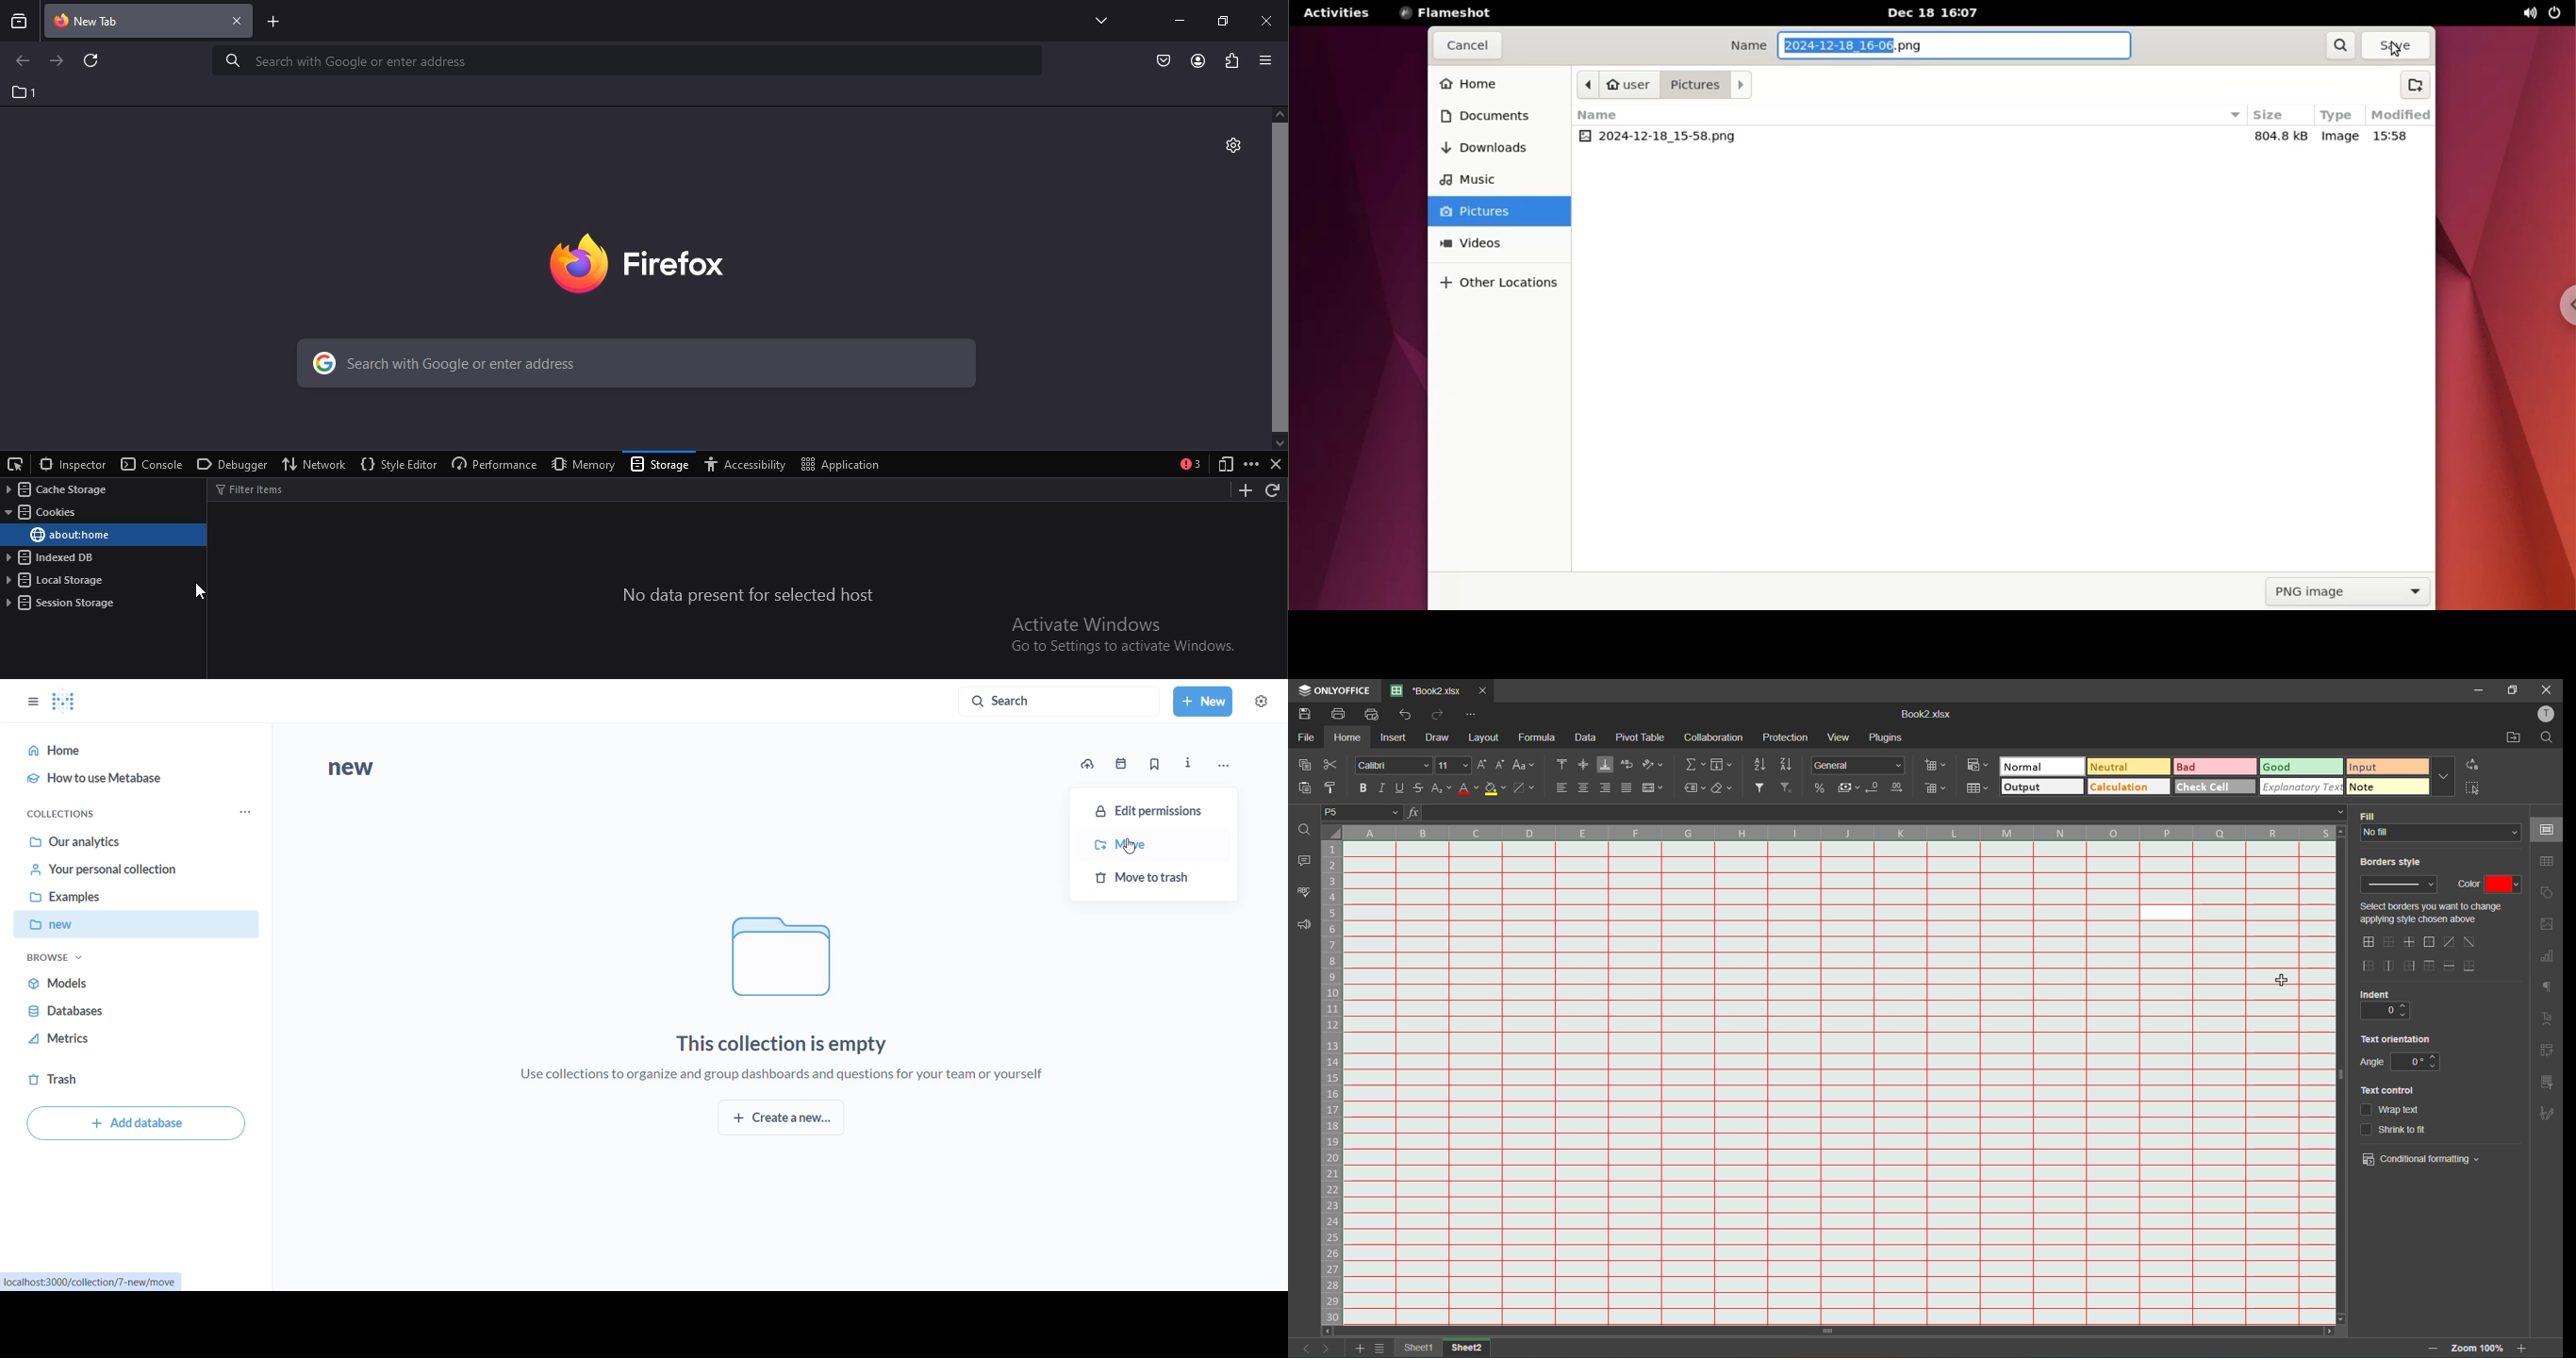 The width and height of the screenshot is (2576, 1372). Describe the element at coordinates (1974, 766) in the screenshot. I see `conditional formatting` at that location.